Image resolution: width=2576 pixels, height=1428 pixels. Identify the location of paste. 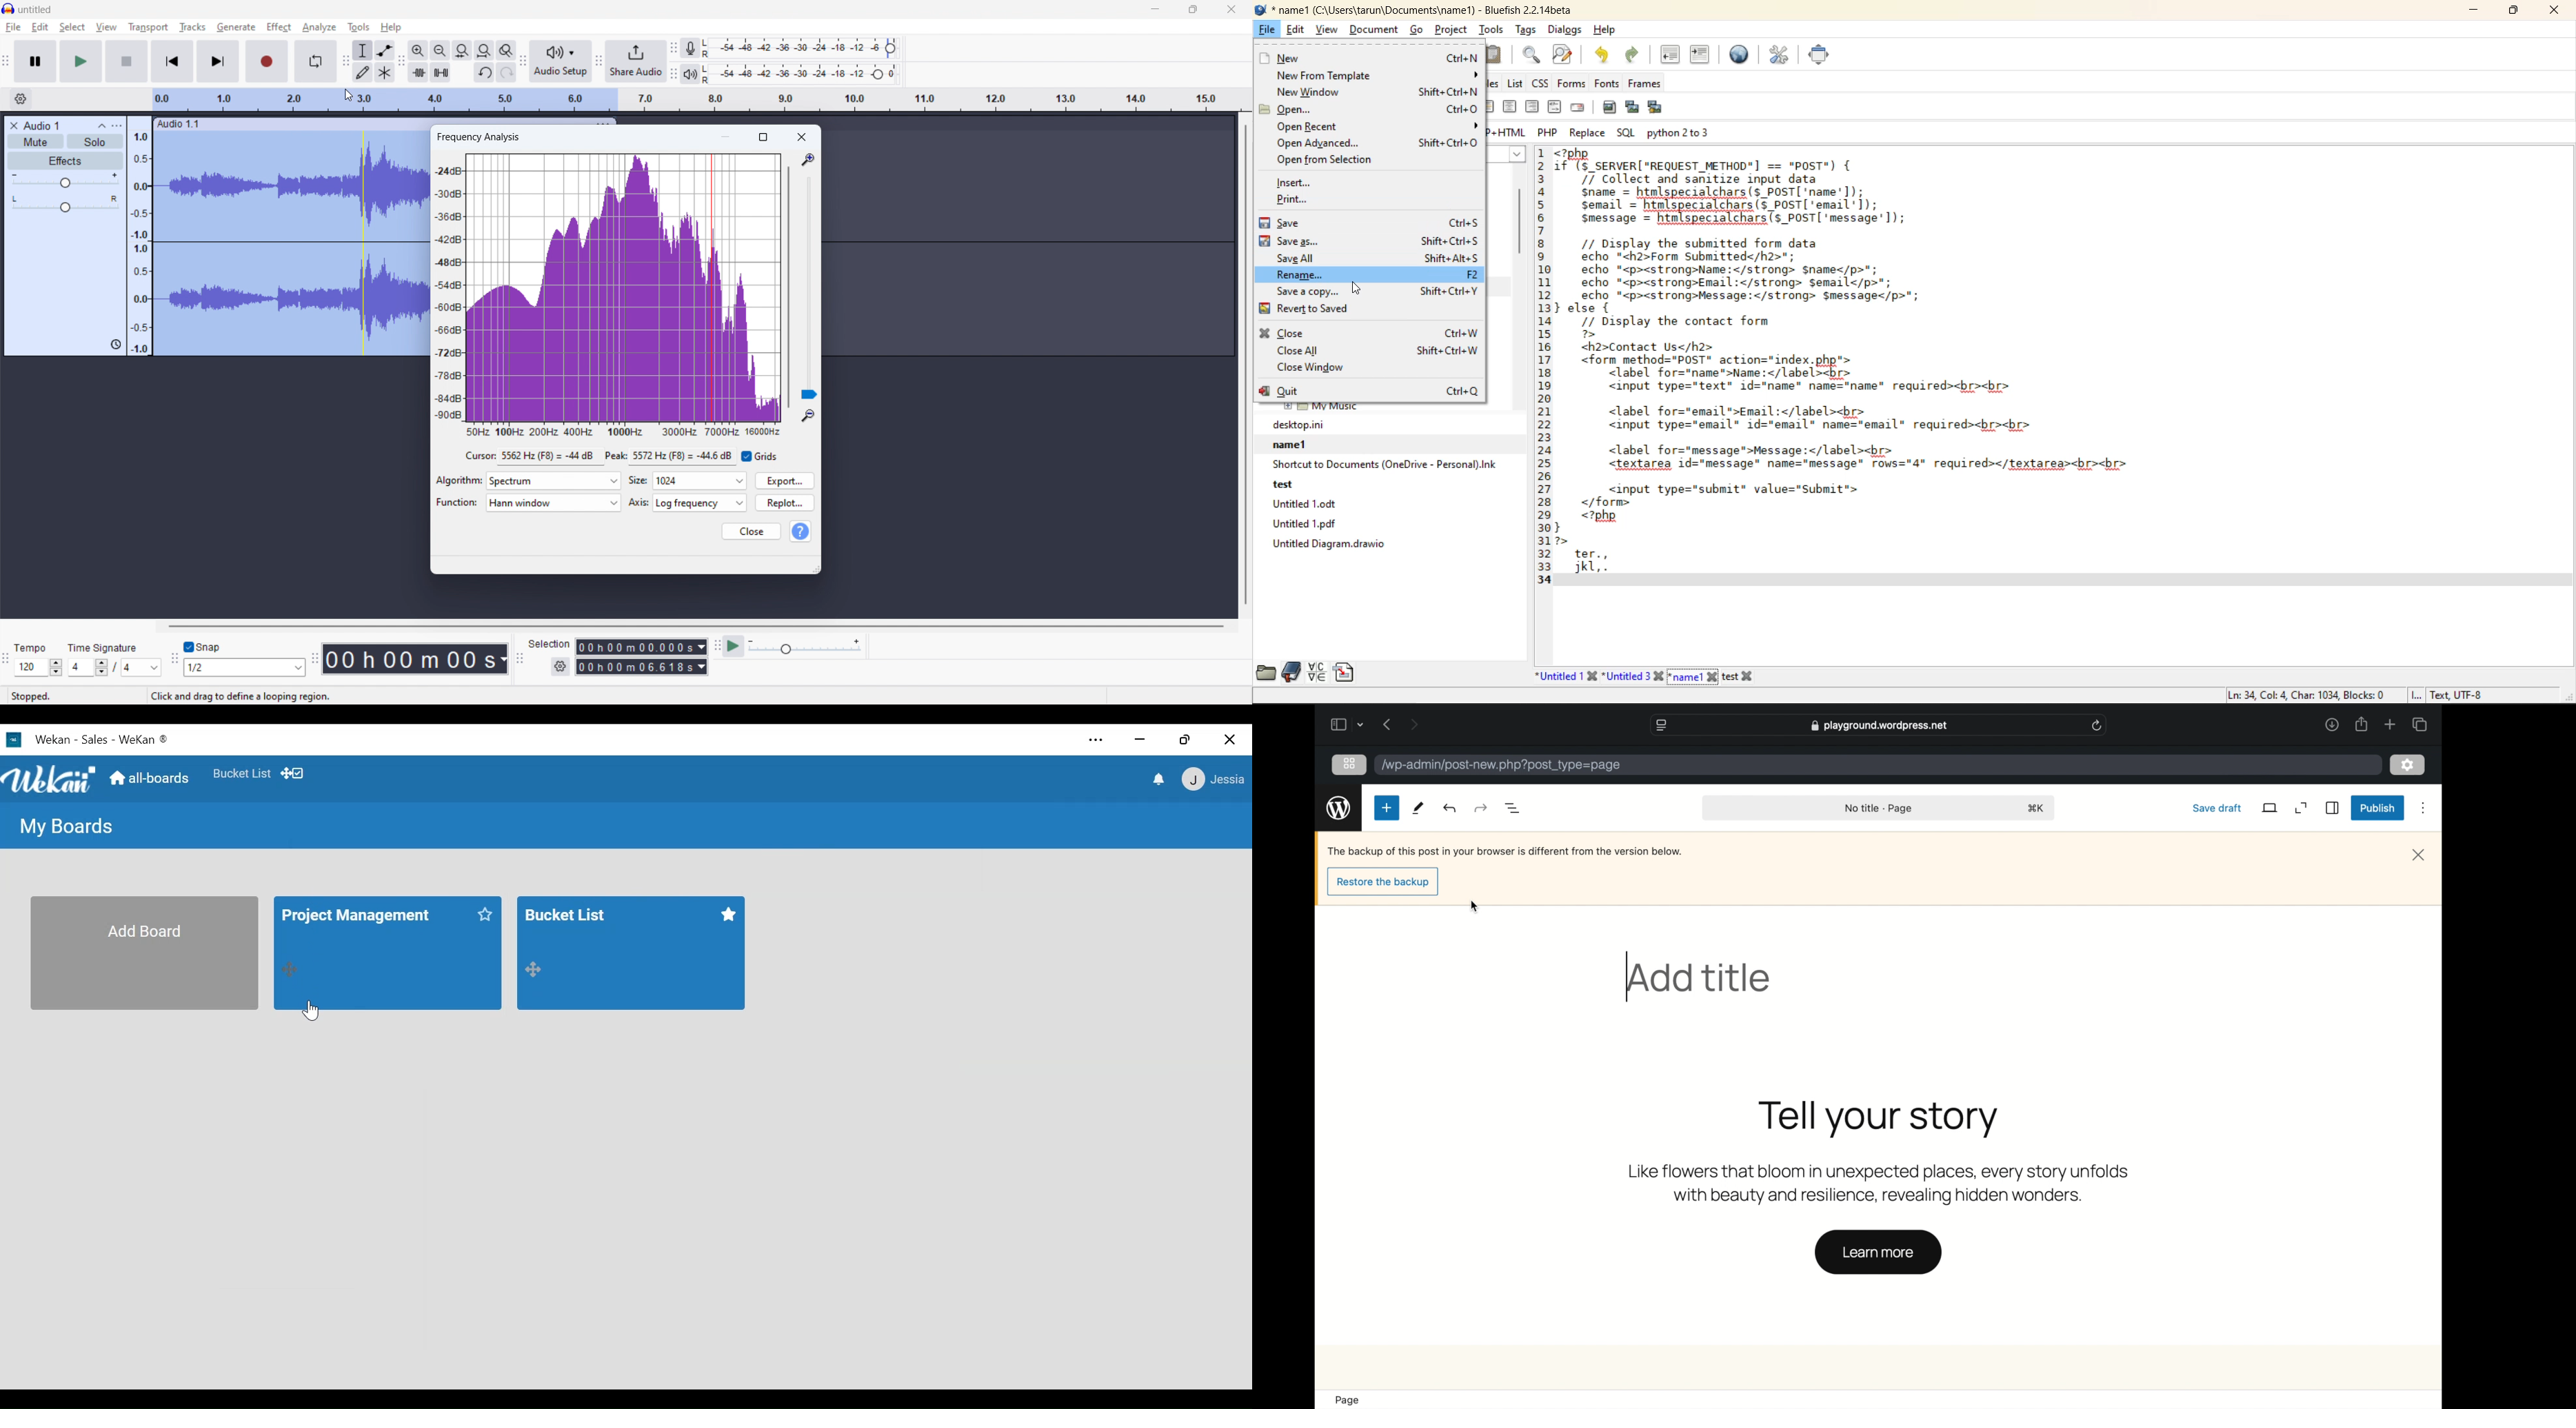
(1498, 55).